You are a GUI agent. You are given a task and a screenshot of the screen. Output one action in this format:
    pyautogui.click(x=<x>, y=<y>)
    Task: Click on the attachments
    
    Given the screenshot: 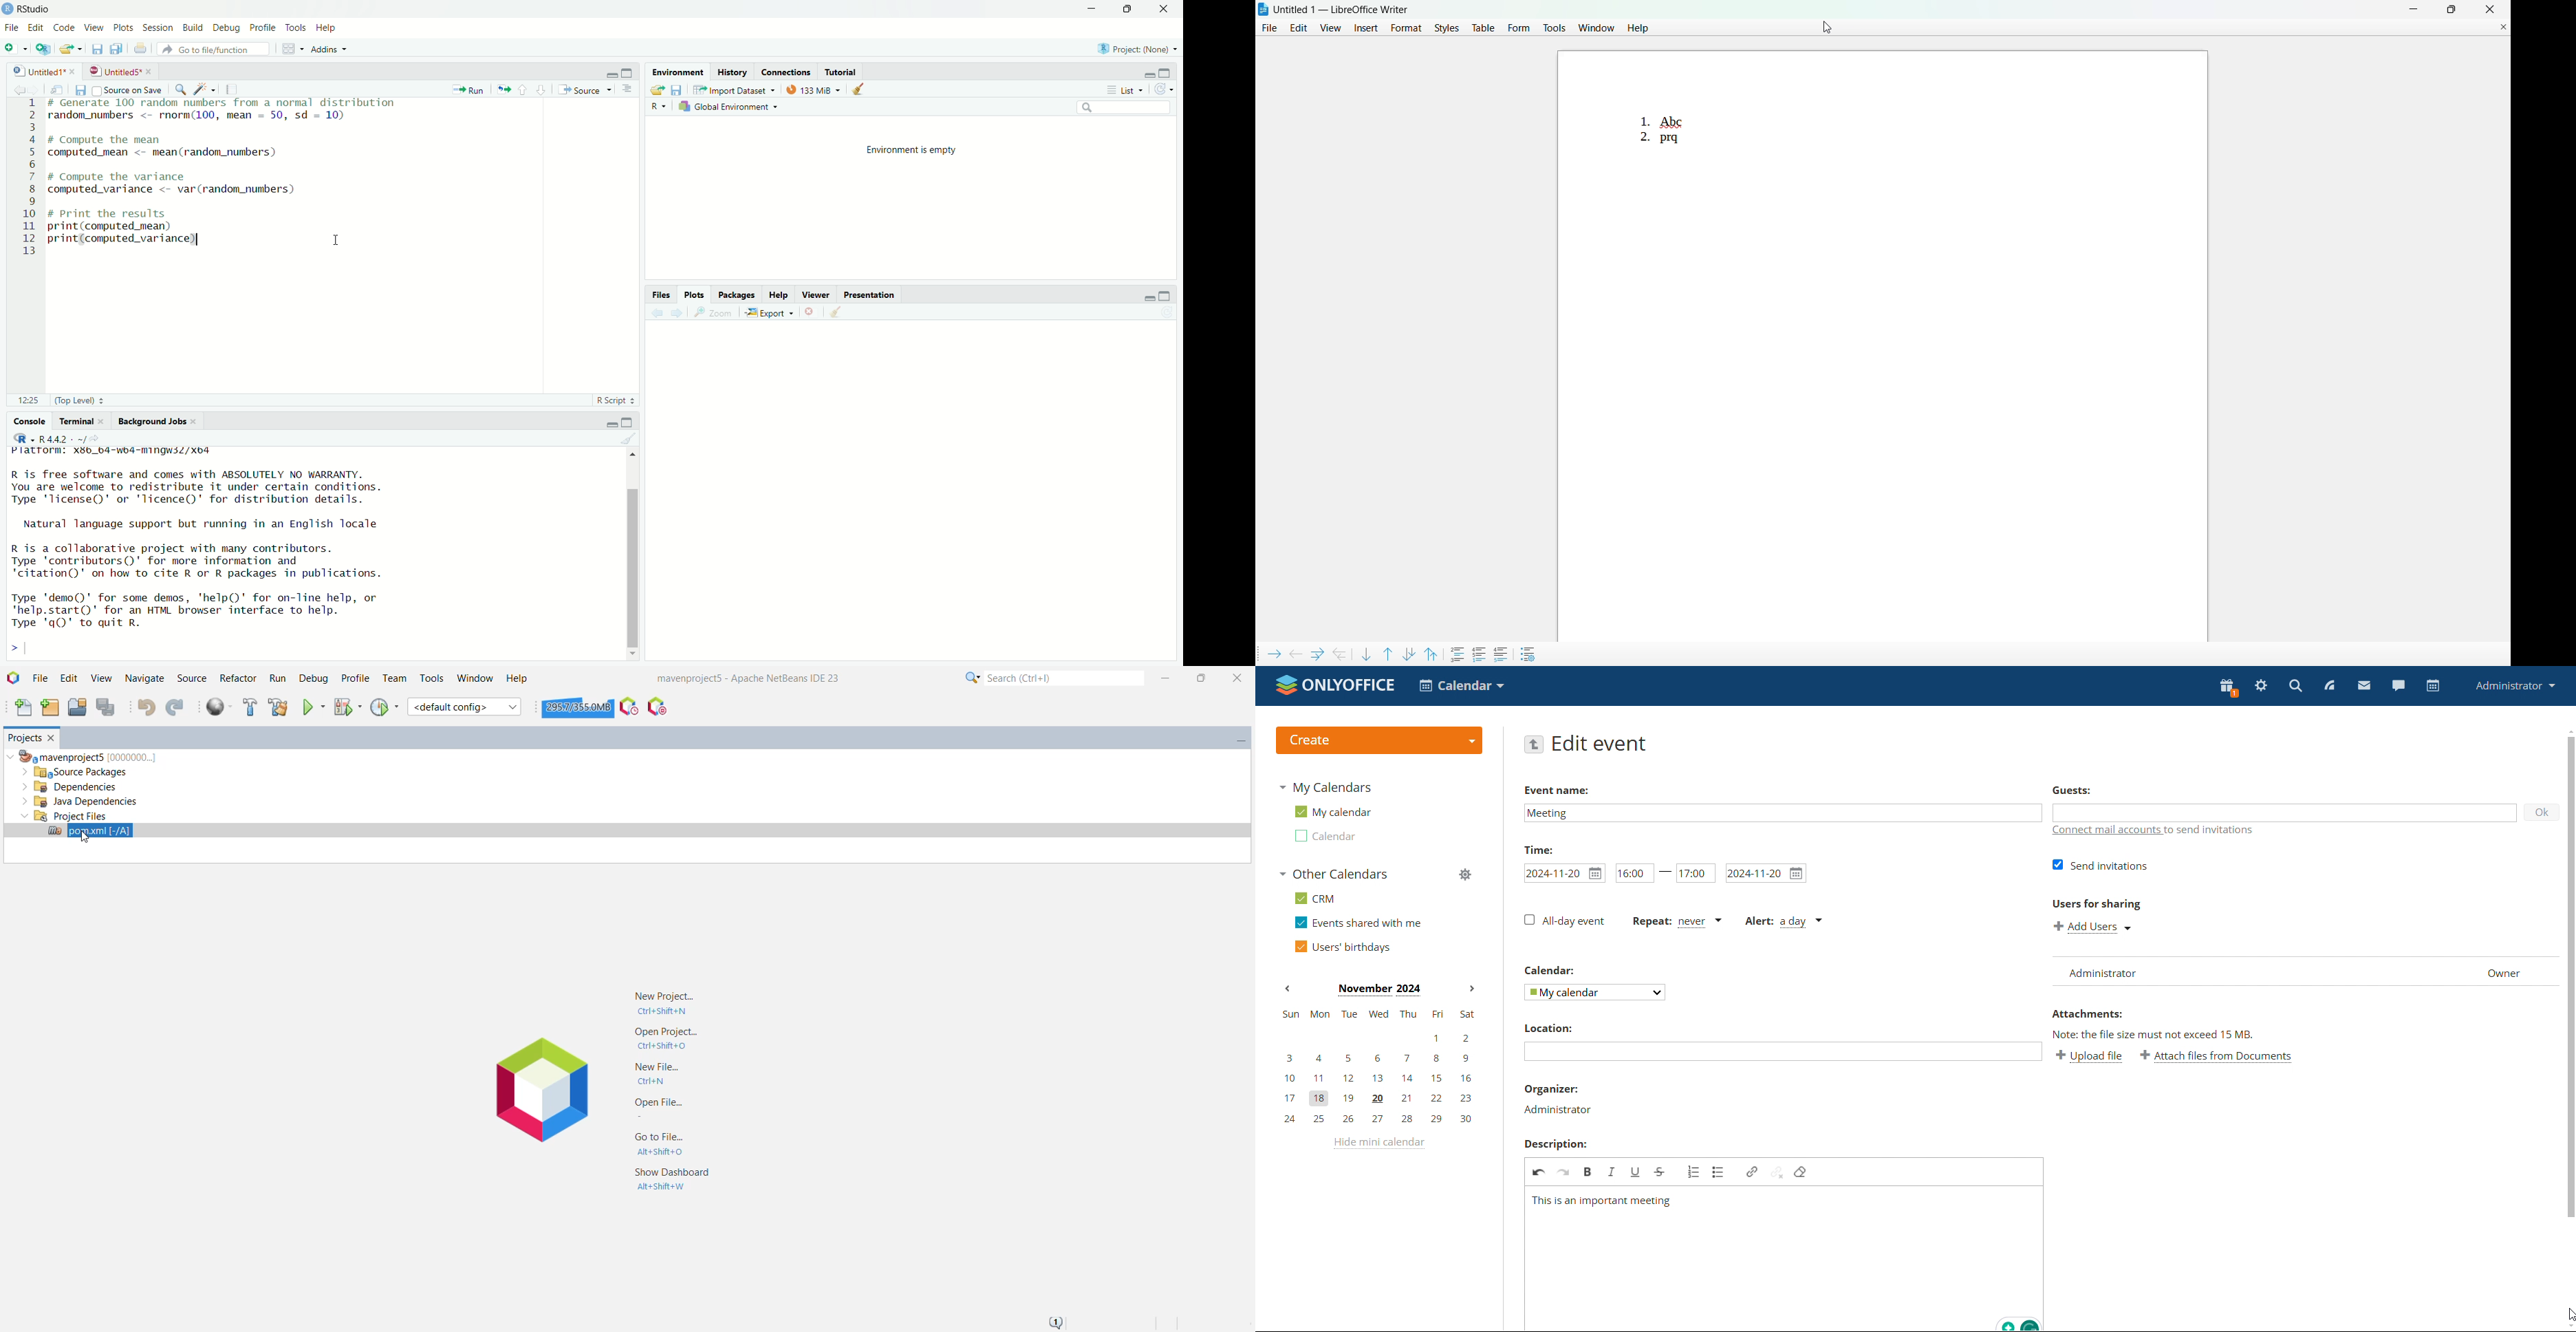 What is the action you would take?
    pyautogui.click(x=2088, y=1015)
    